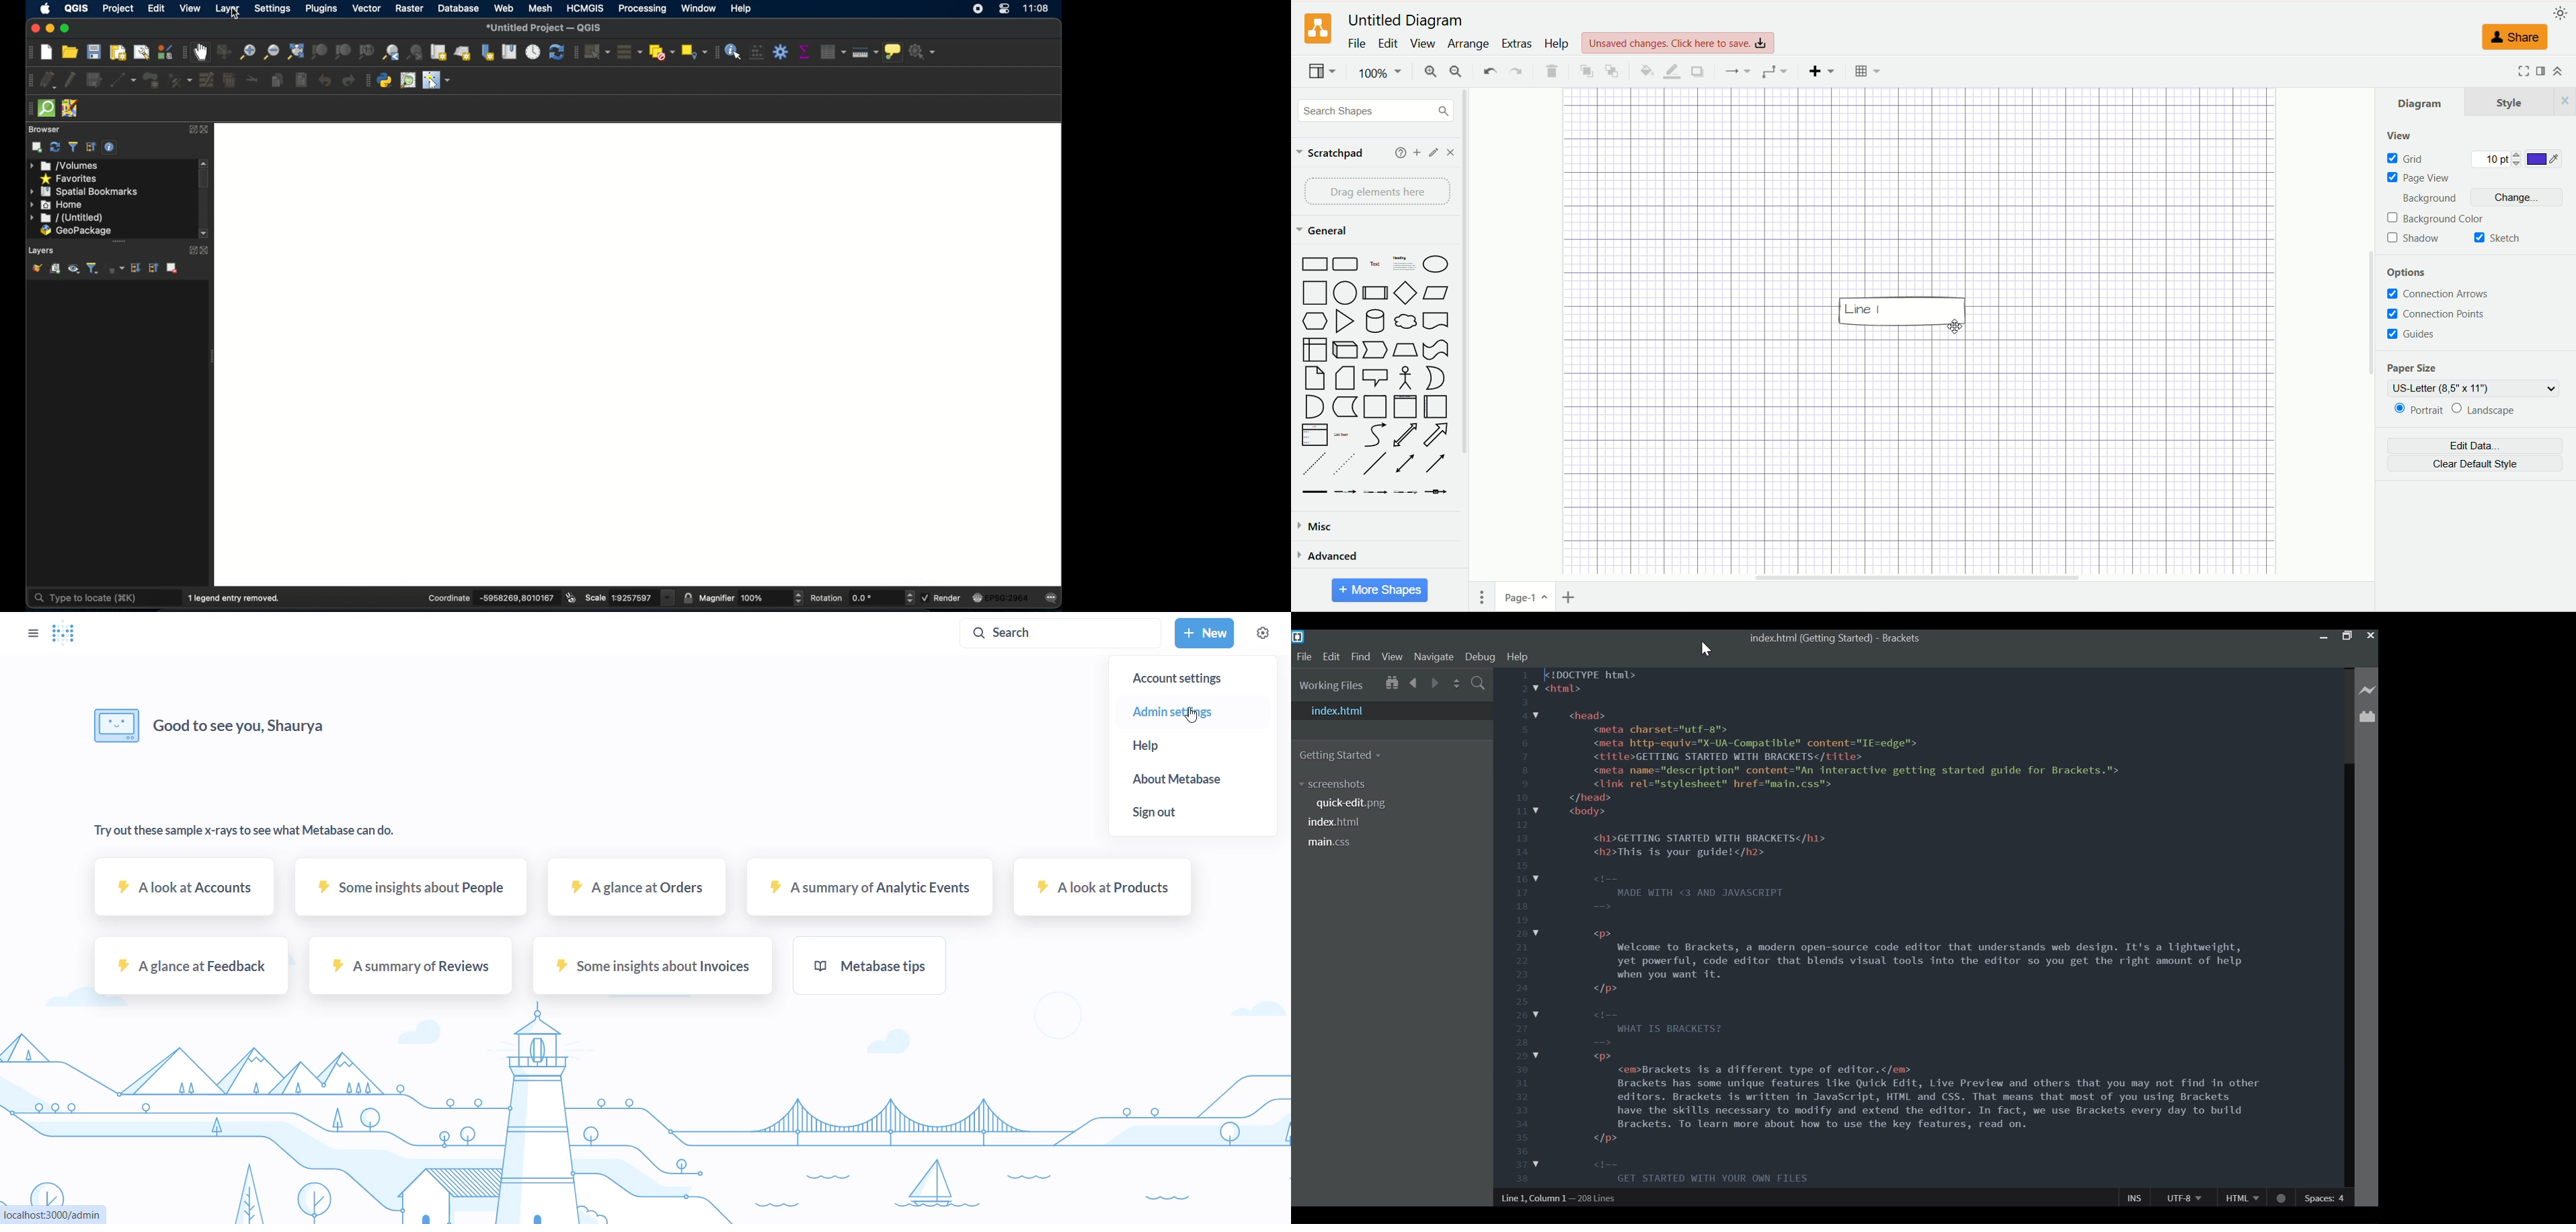  Describe the element at coordinates (1958, 327) in the screenshot. I see `` at that location.